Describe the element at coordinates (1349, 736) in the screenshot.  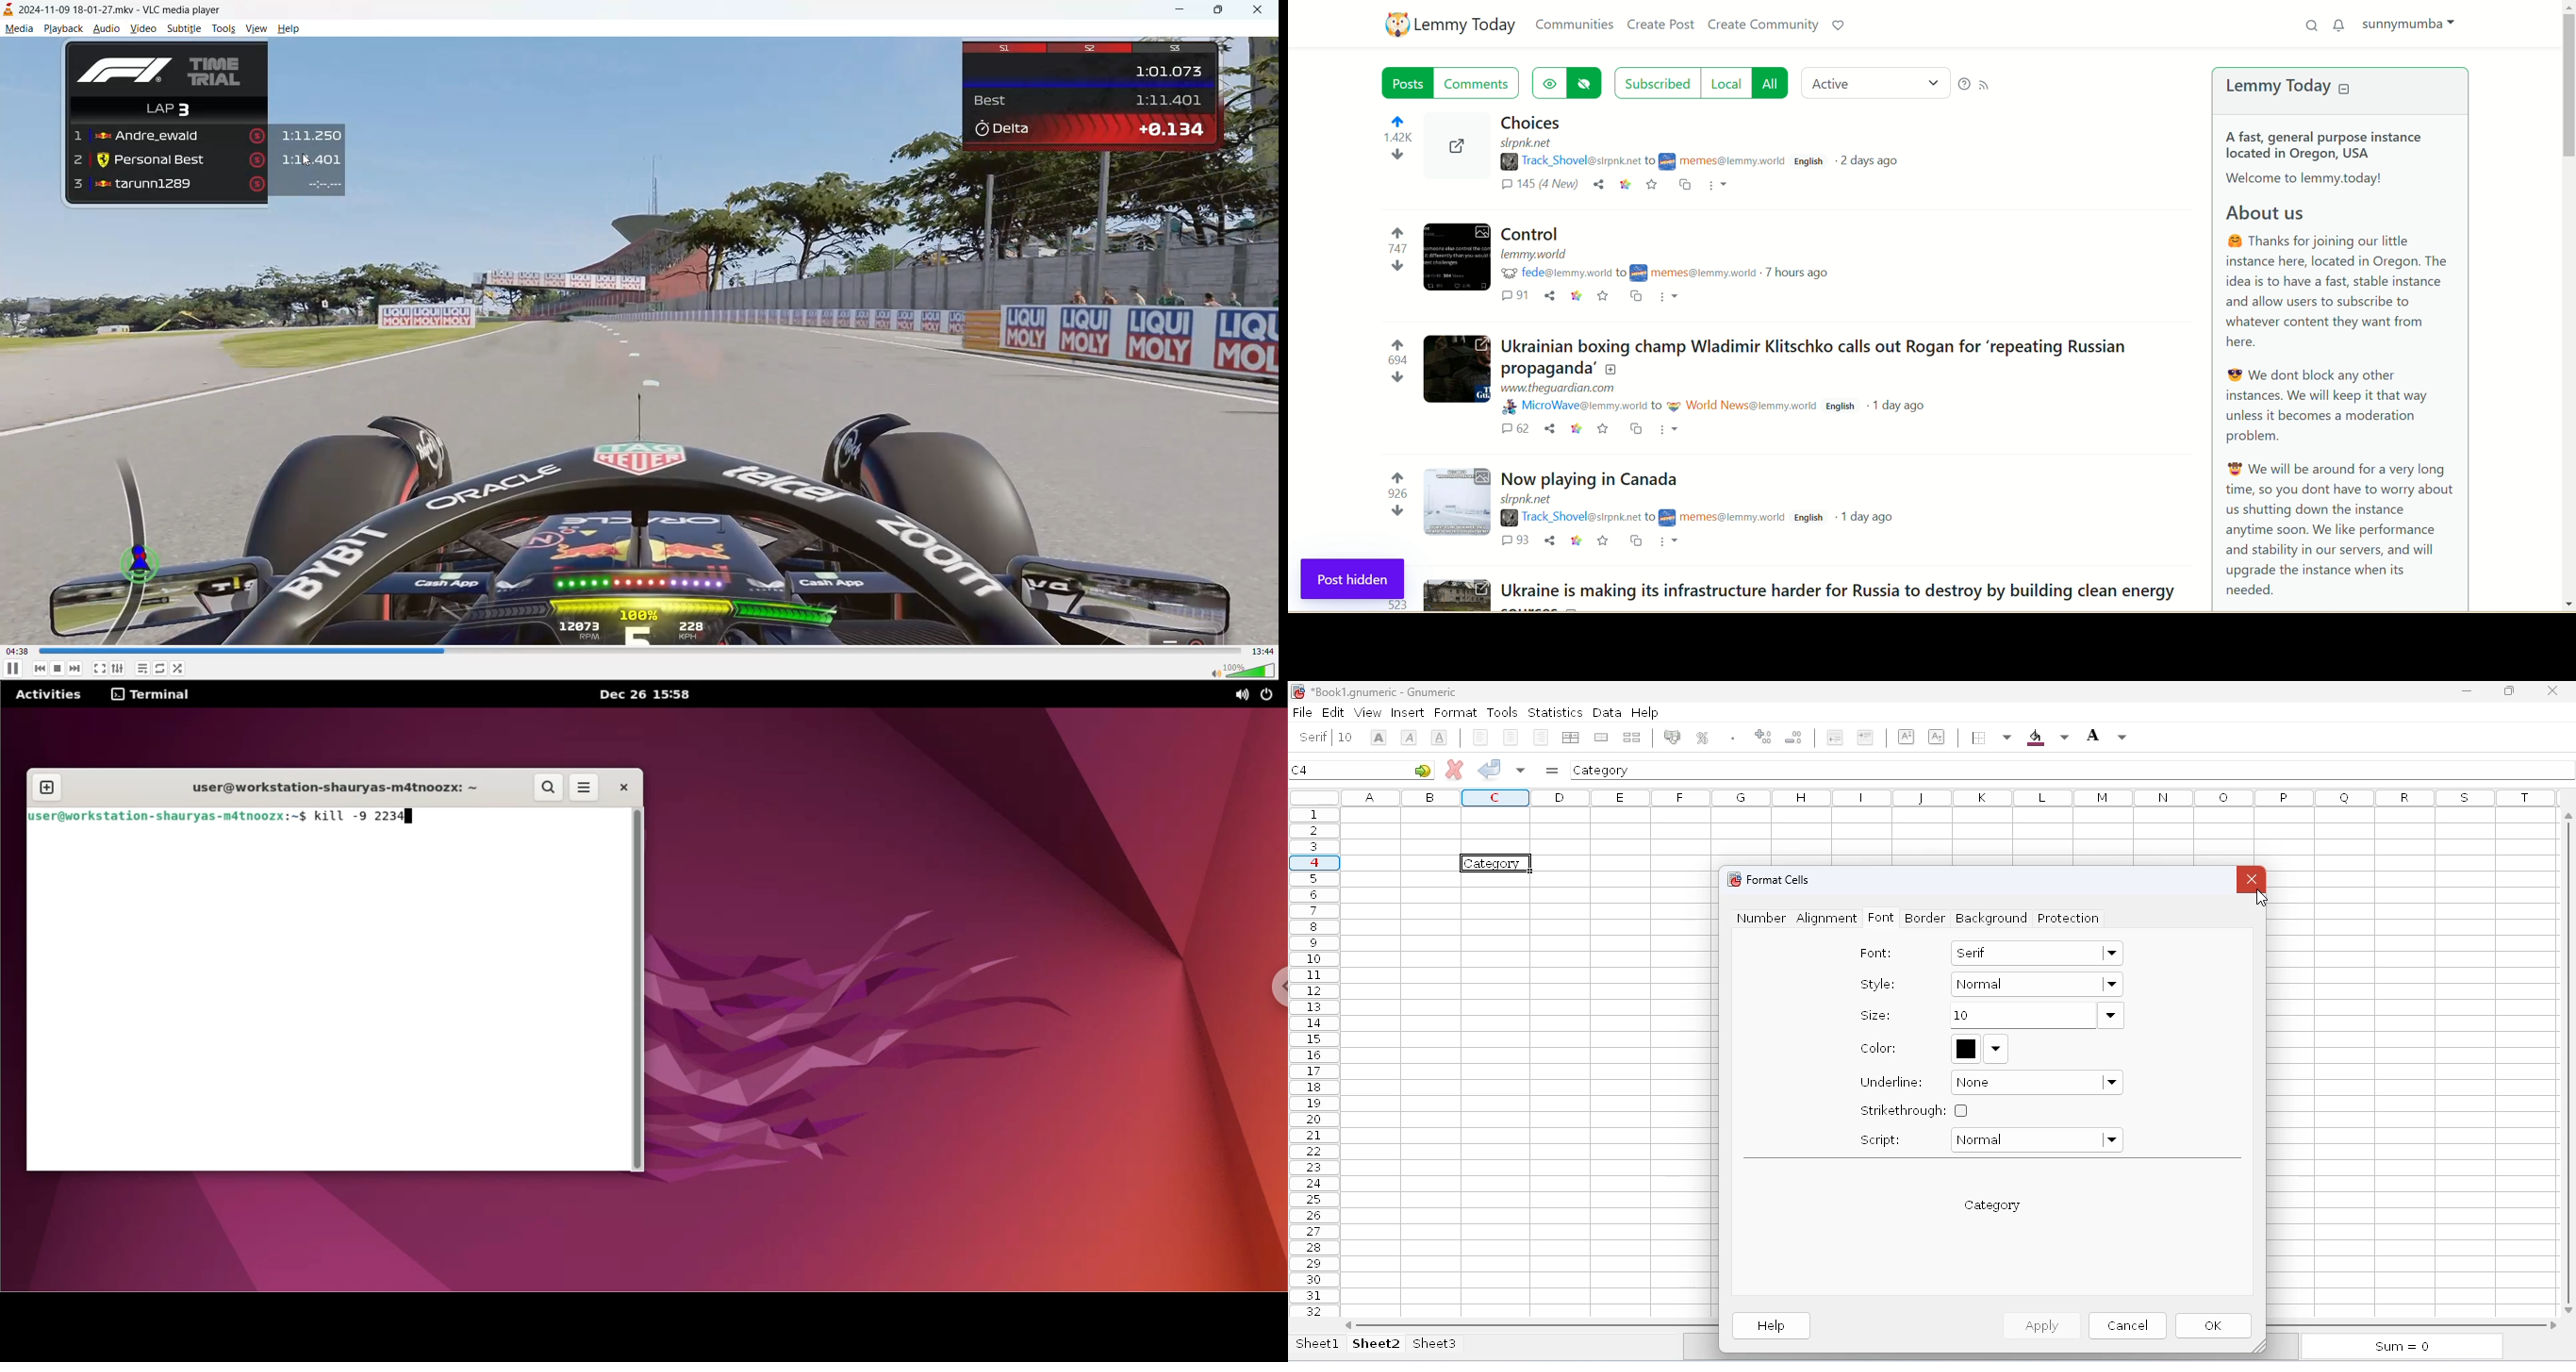
I see `font size` at that location.